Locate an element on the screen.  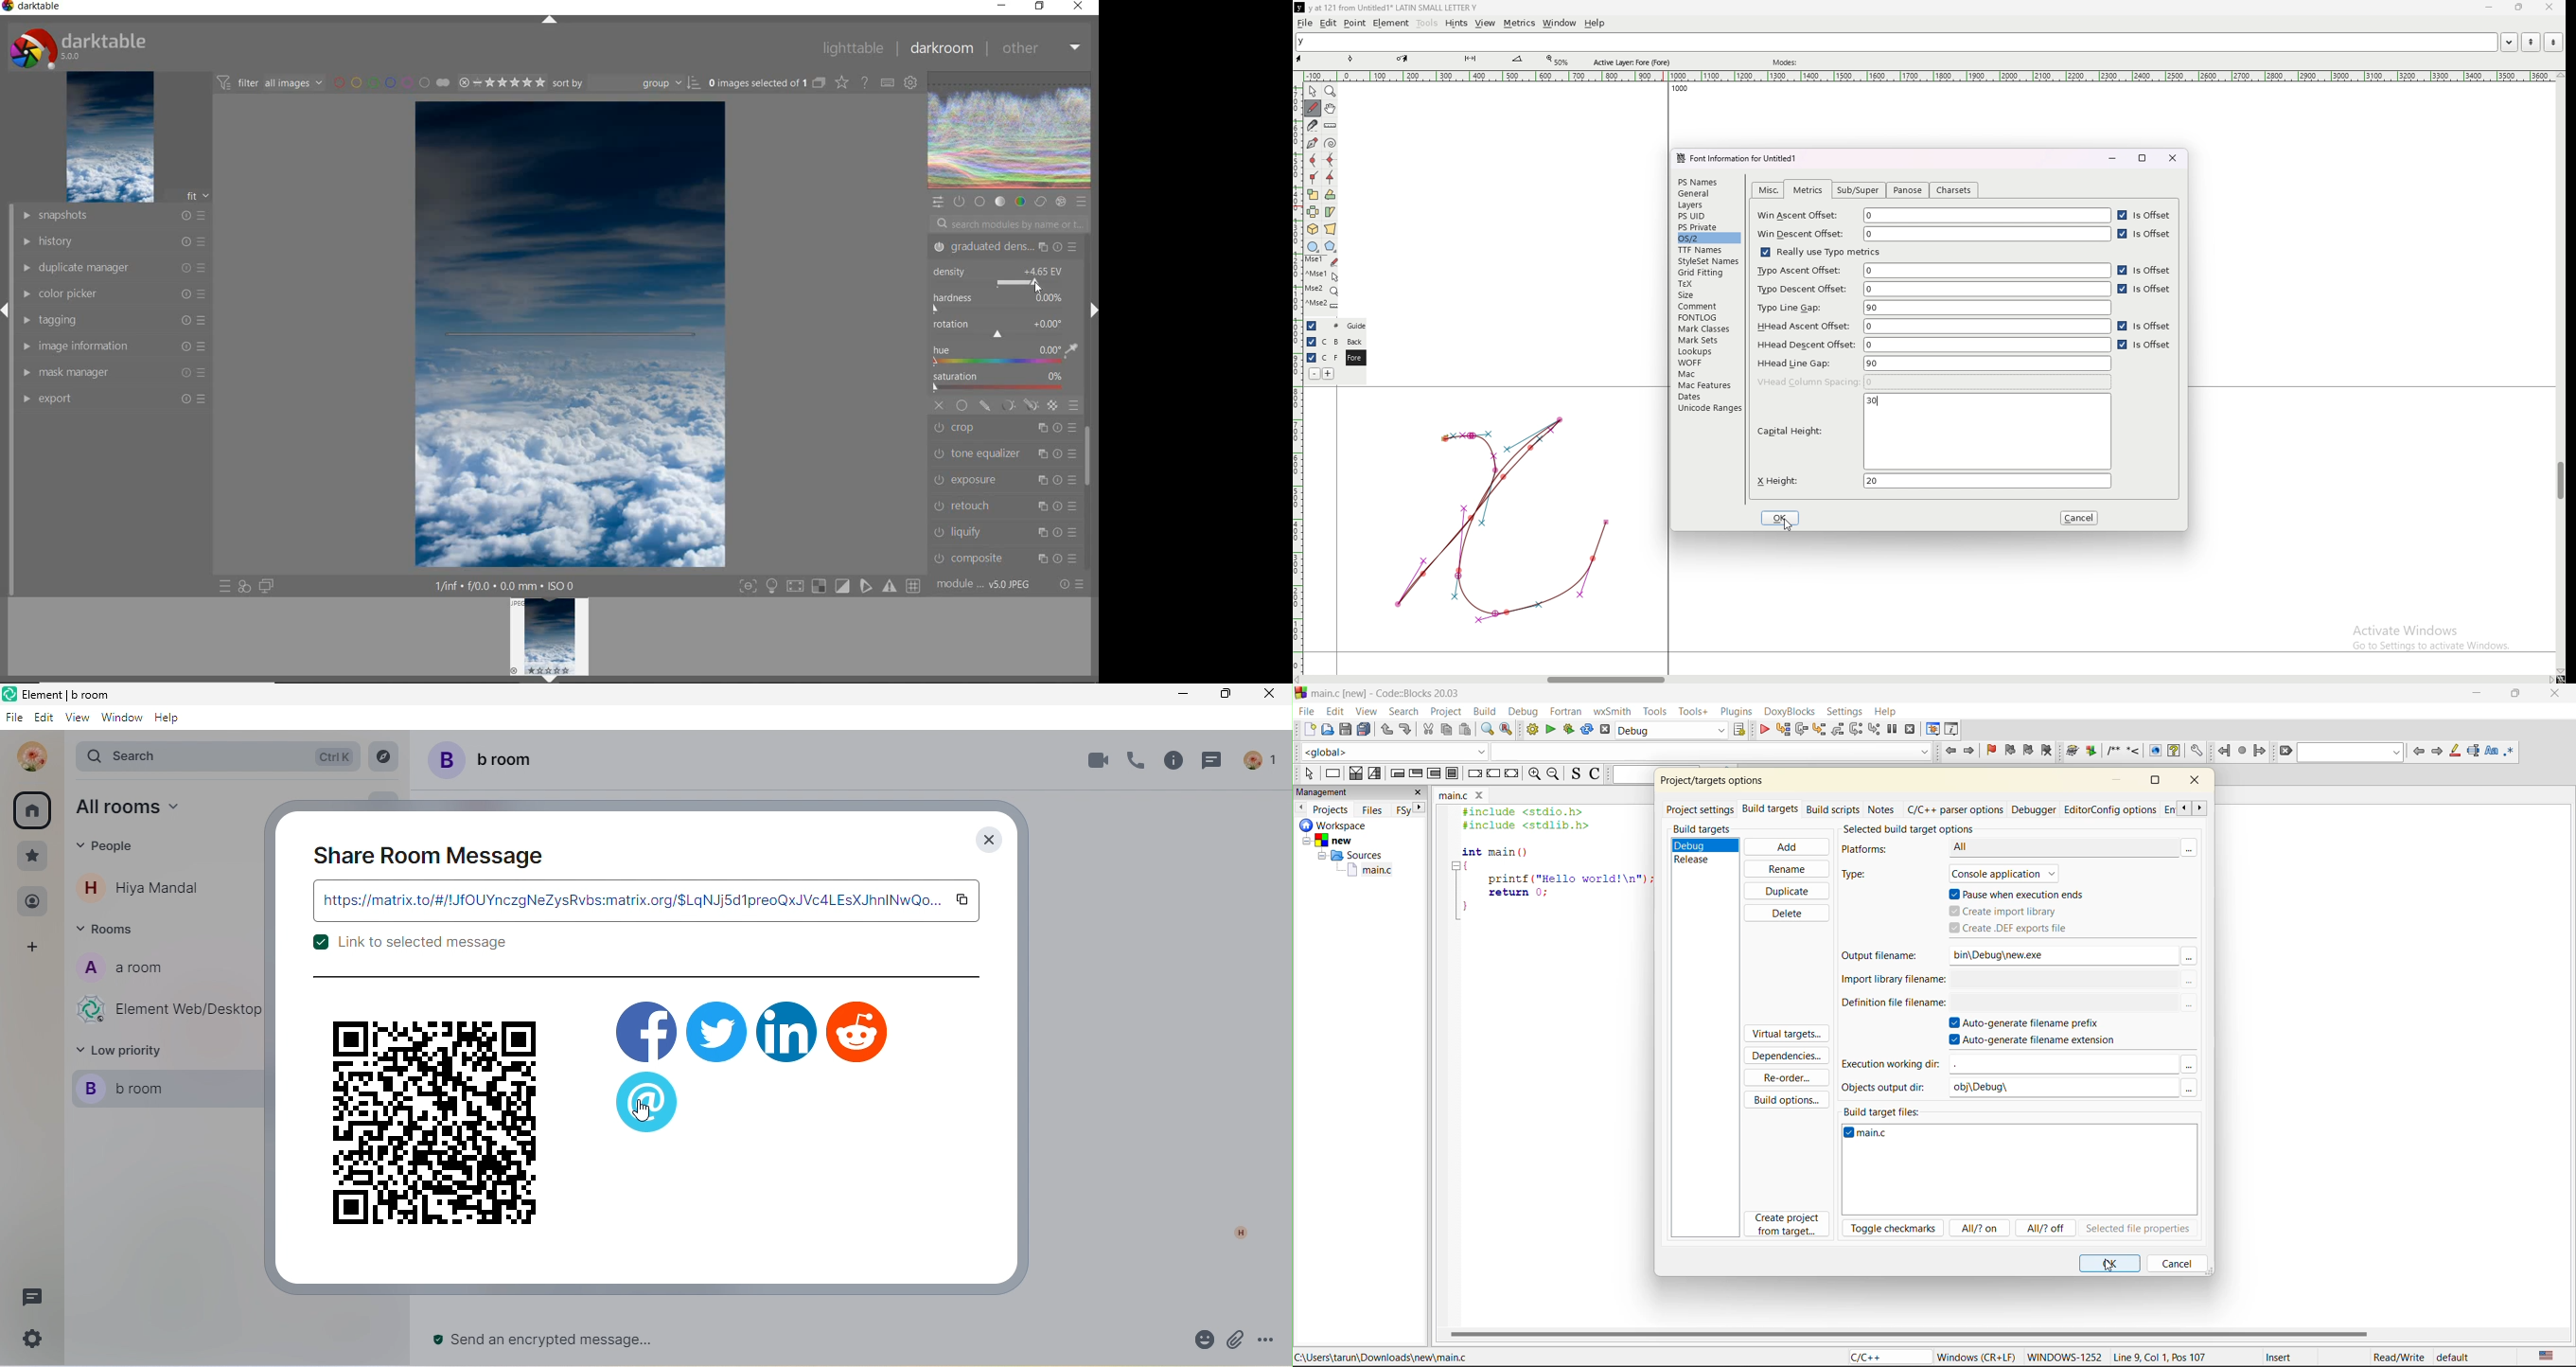
retouch is located at coordinates (1005, 505).